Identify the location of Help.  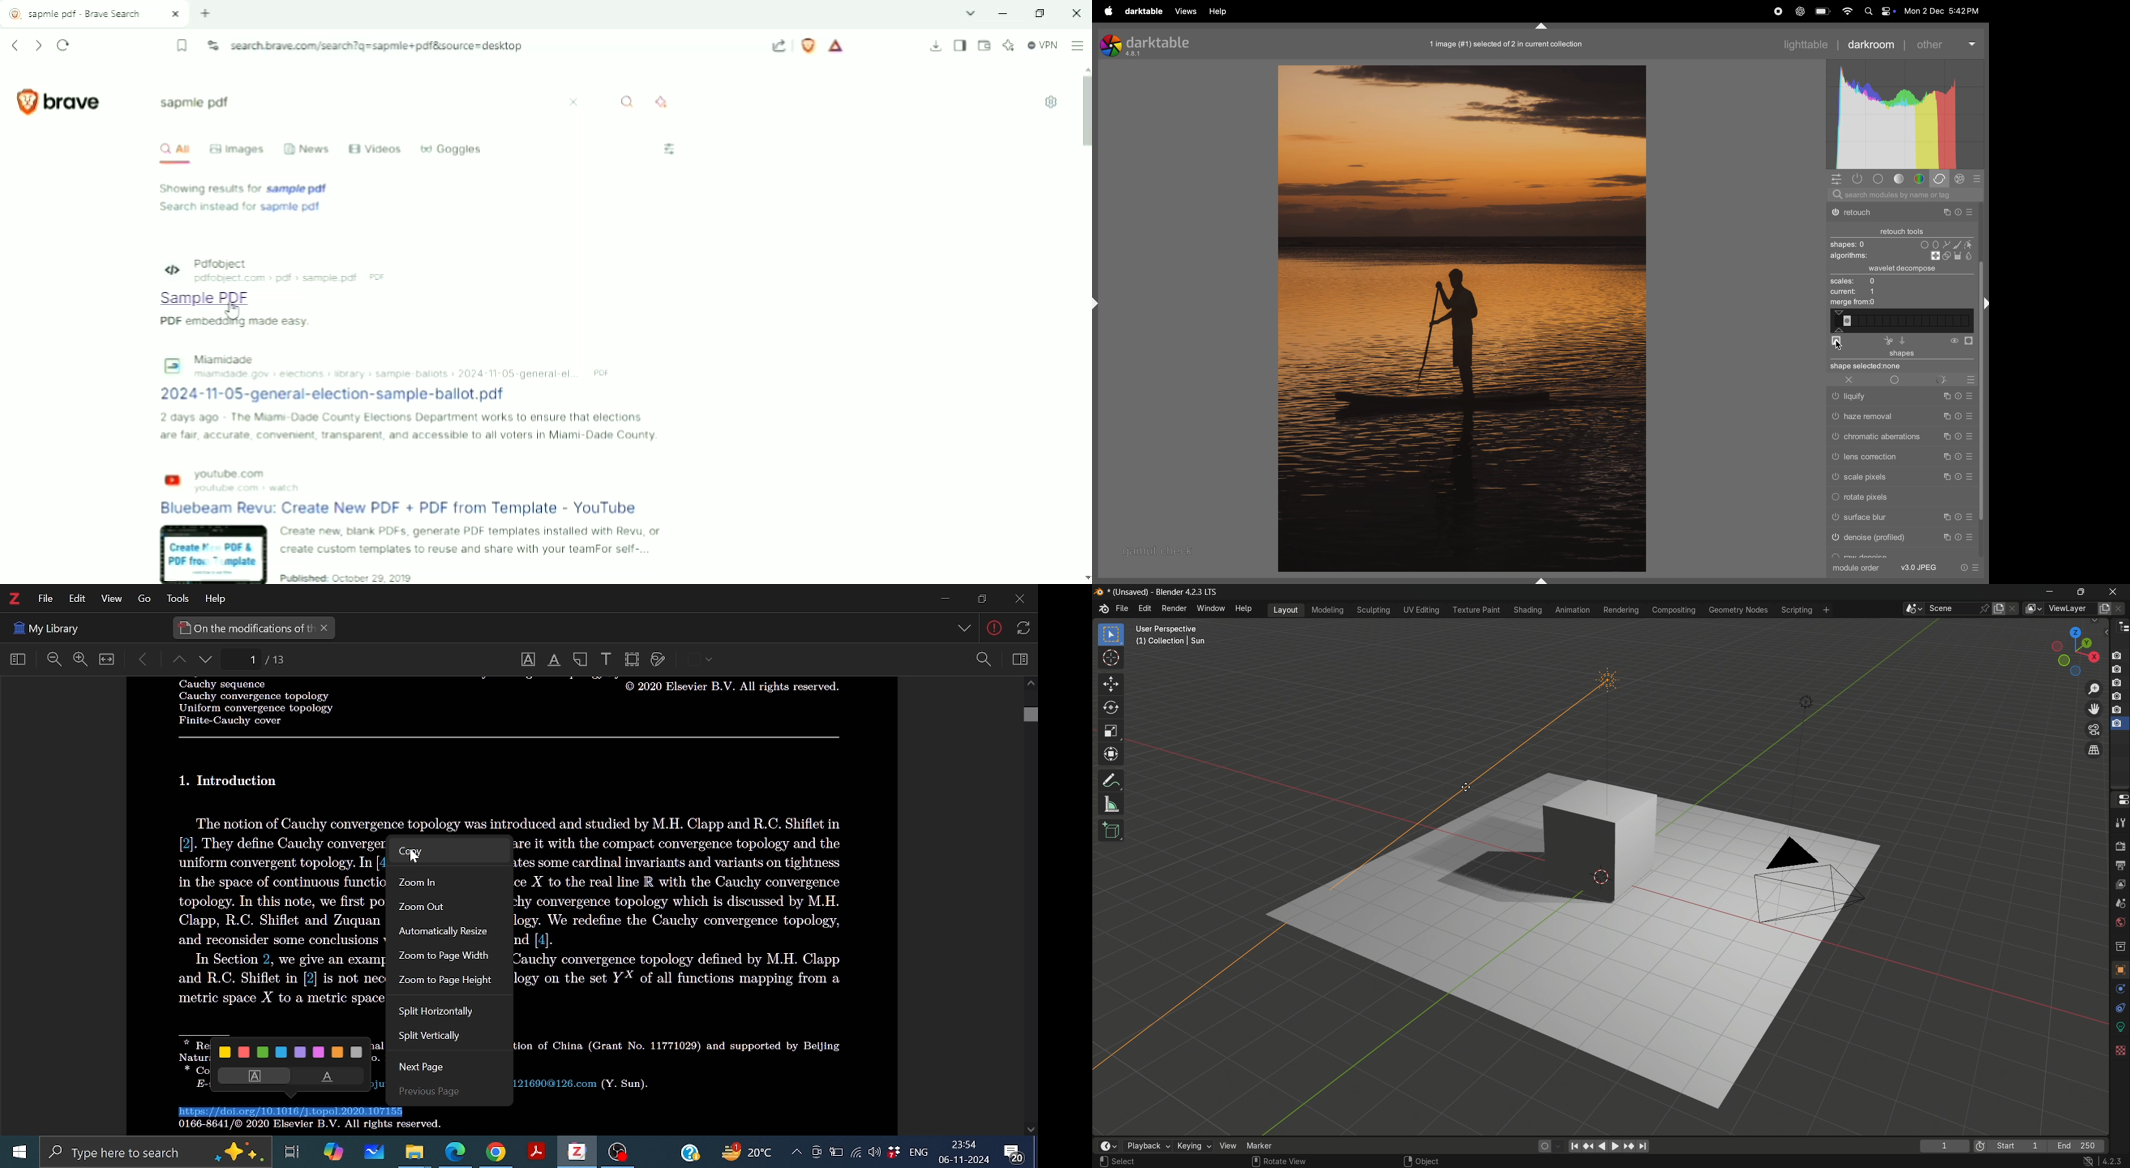
(689, 1151).